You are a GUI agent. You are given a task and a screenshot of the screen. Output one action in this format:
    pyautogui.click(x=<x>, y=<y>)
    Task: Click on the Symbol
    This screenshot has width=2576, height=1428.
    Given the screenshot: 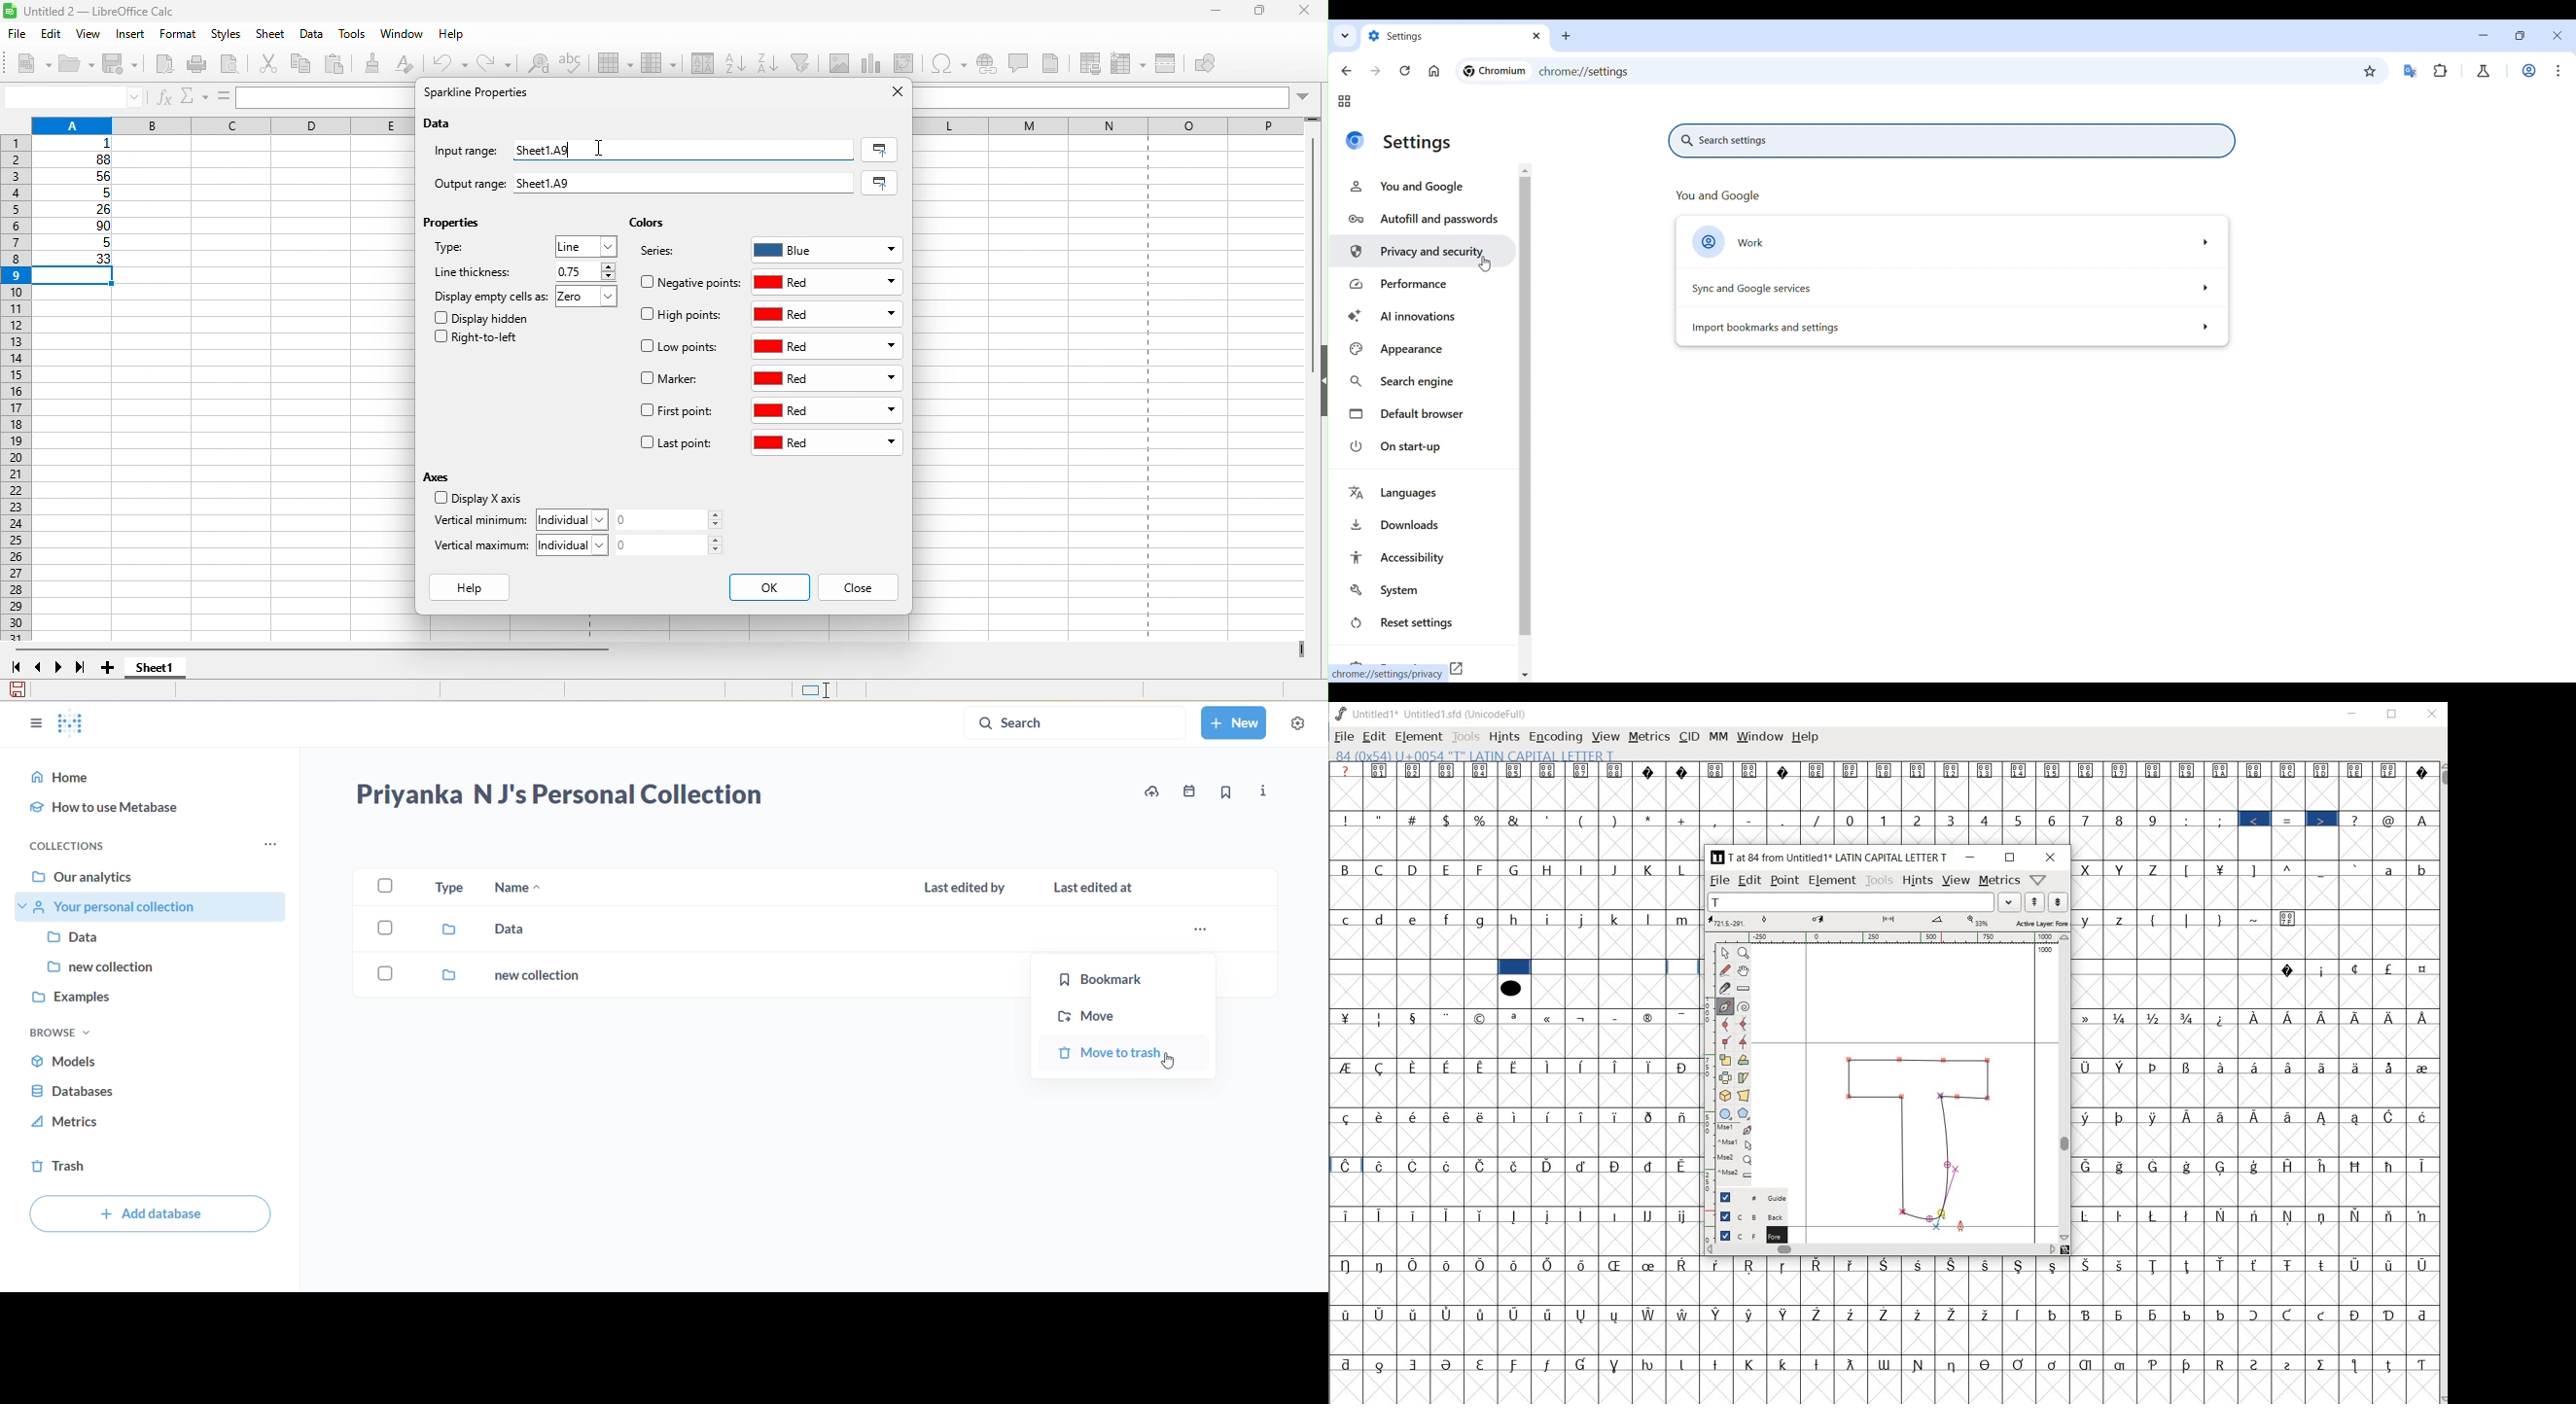 What is the action you would take?
    pyautogui.click(x=1951, y=1264)
    